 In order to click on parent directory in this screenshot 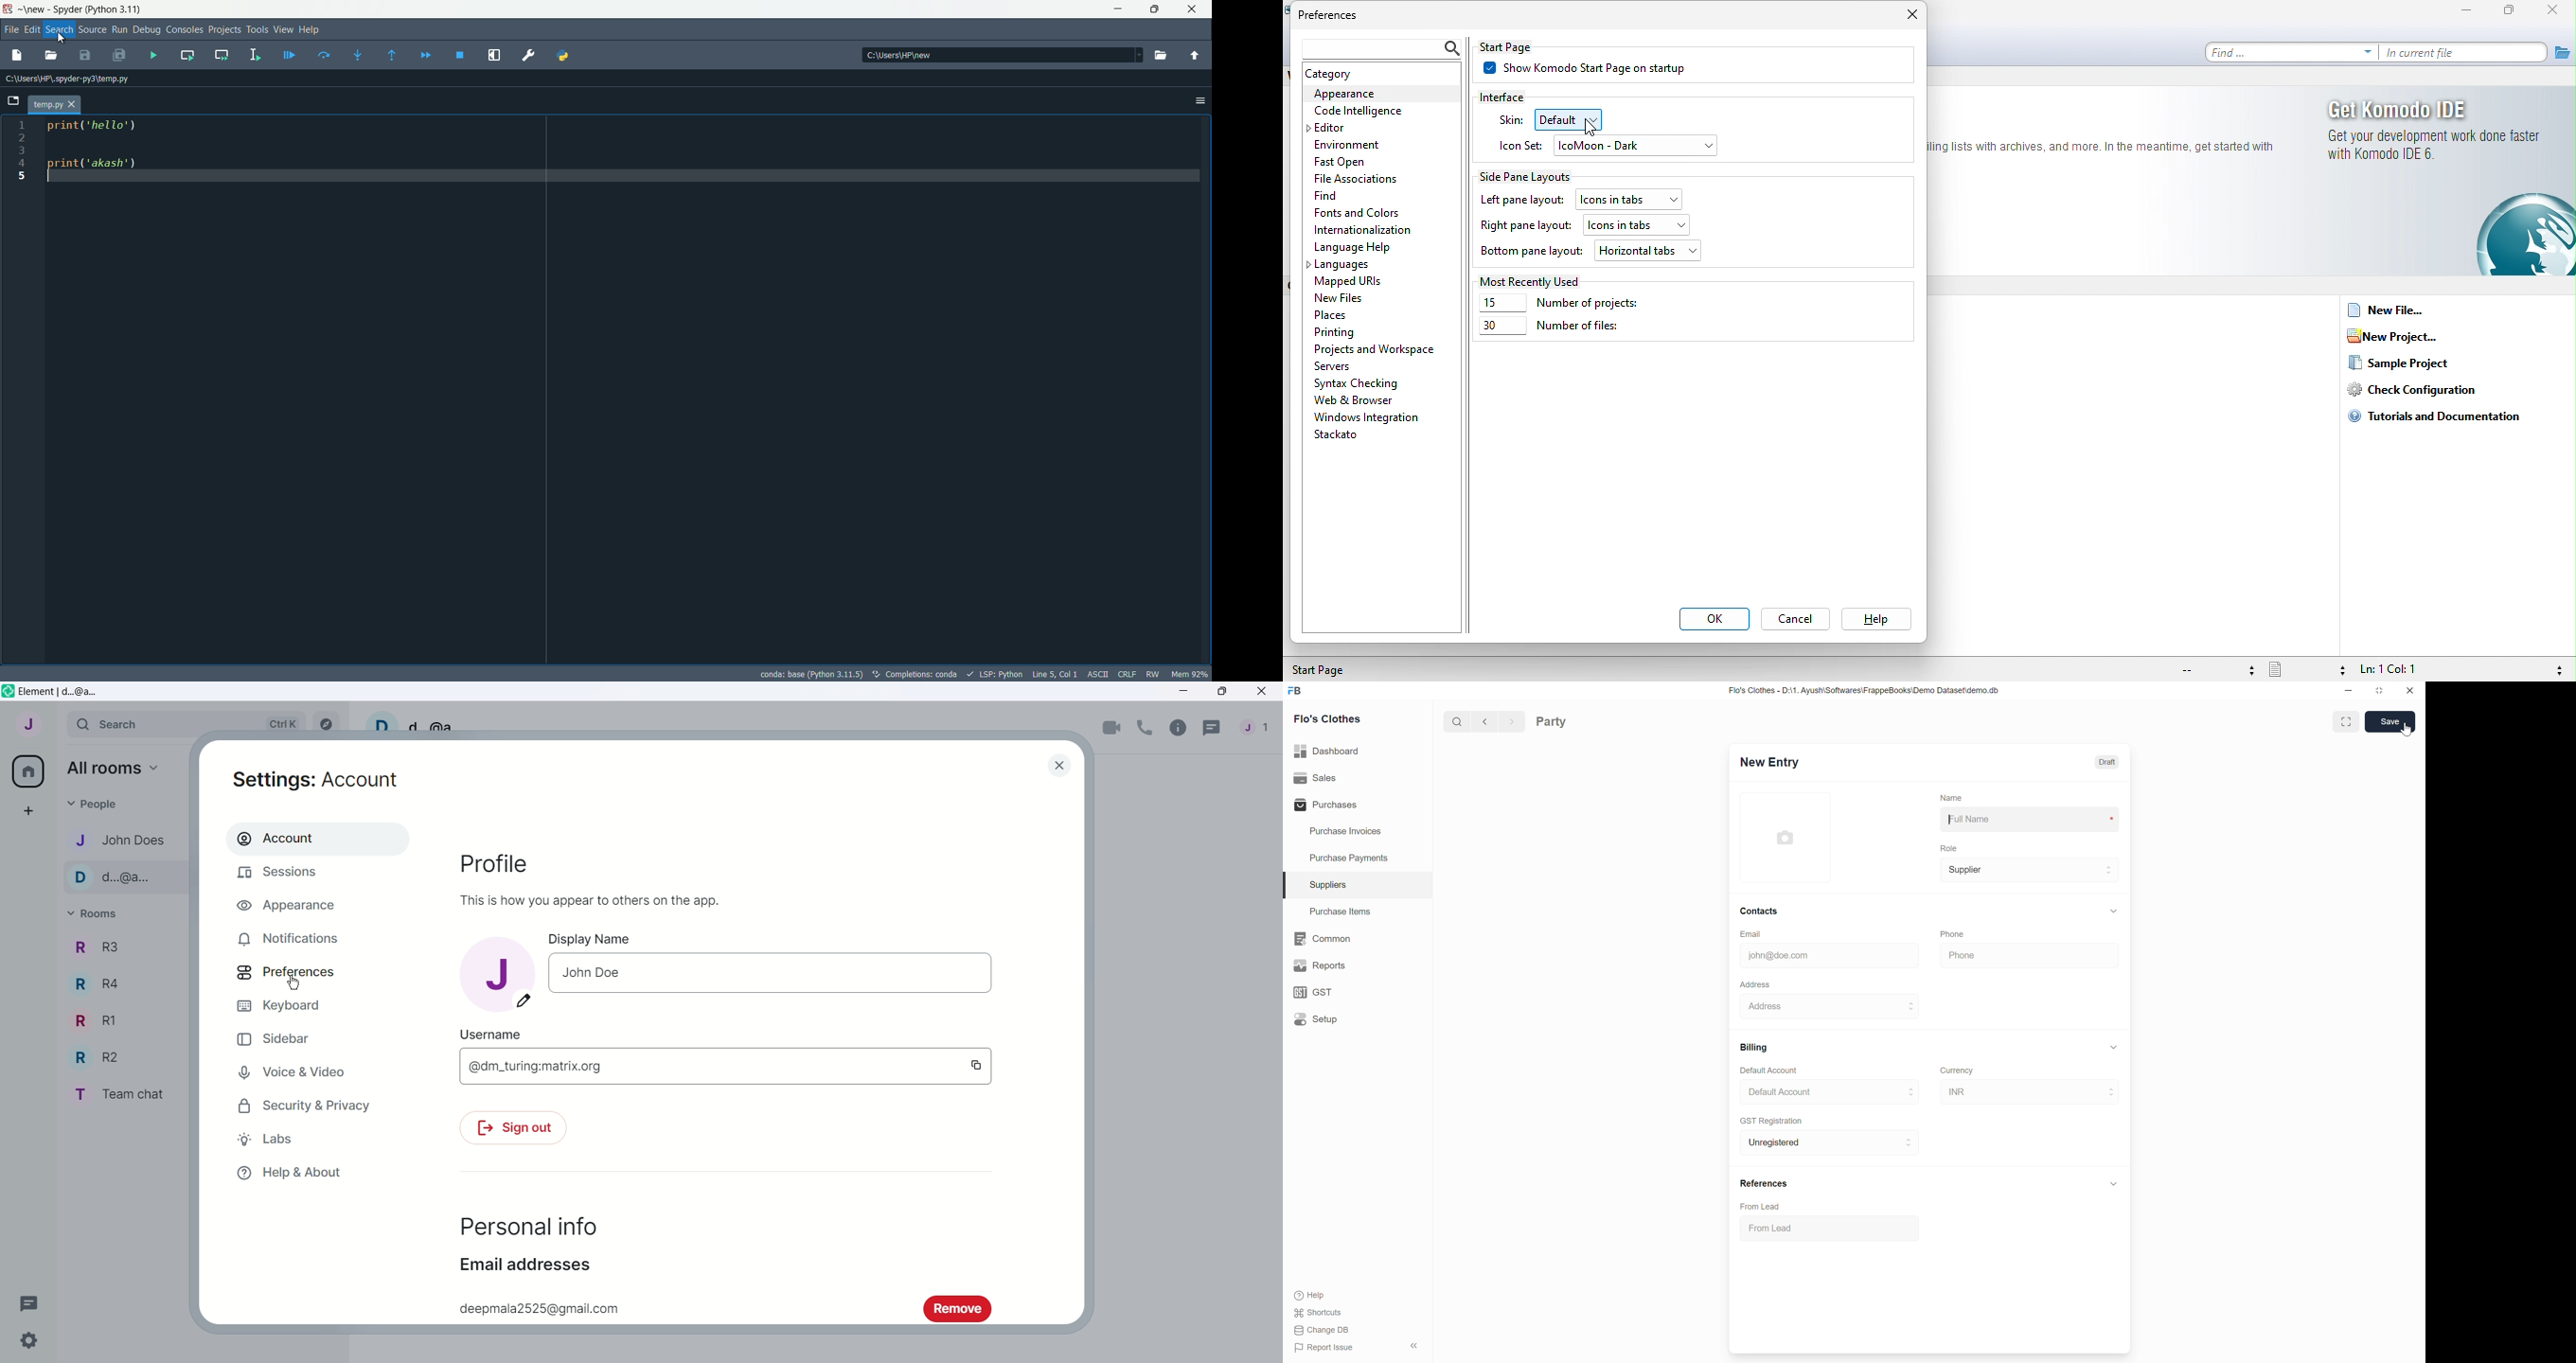, I will do `click(1192, 56)`.